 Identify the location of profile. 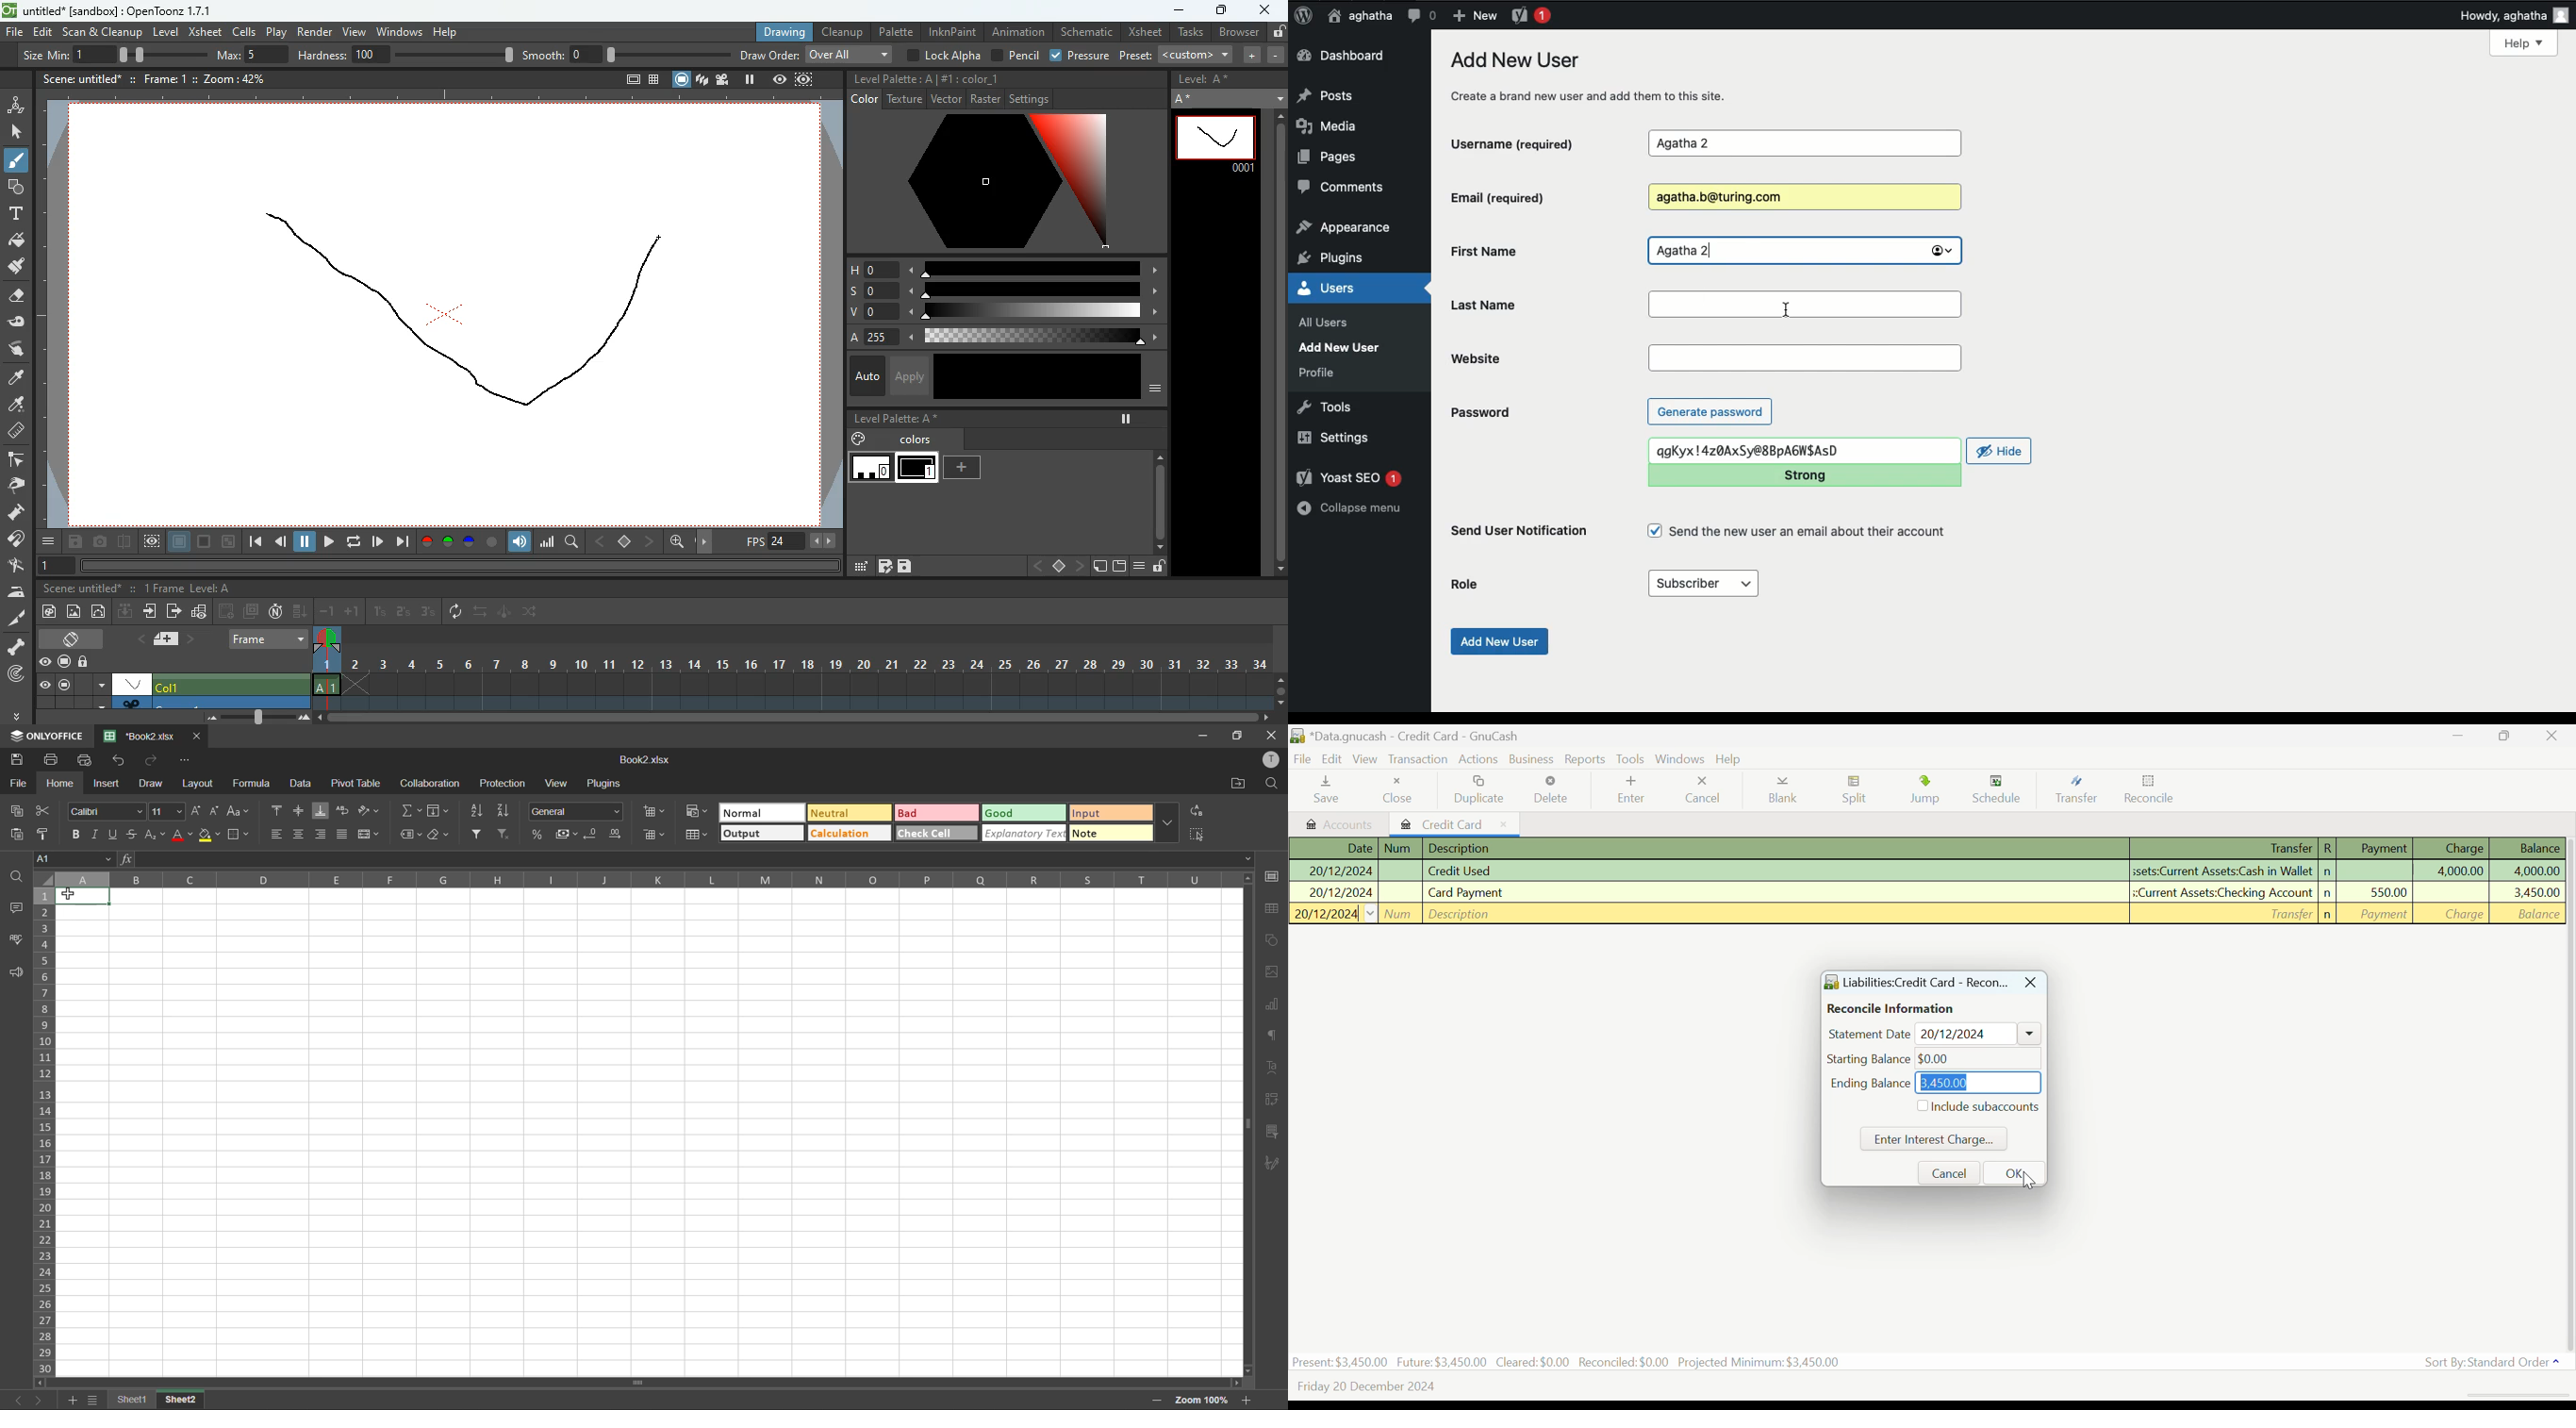
(1322, 372).